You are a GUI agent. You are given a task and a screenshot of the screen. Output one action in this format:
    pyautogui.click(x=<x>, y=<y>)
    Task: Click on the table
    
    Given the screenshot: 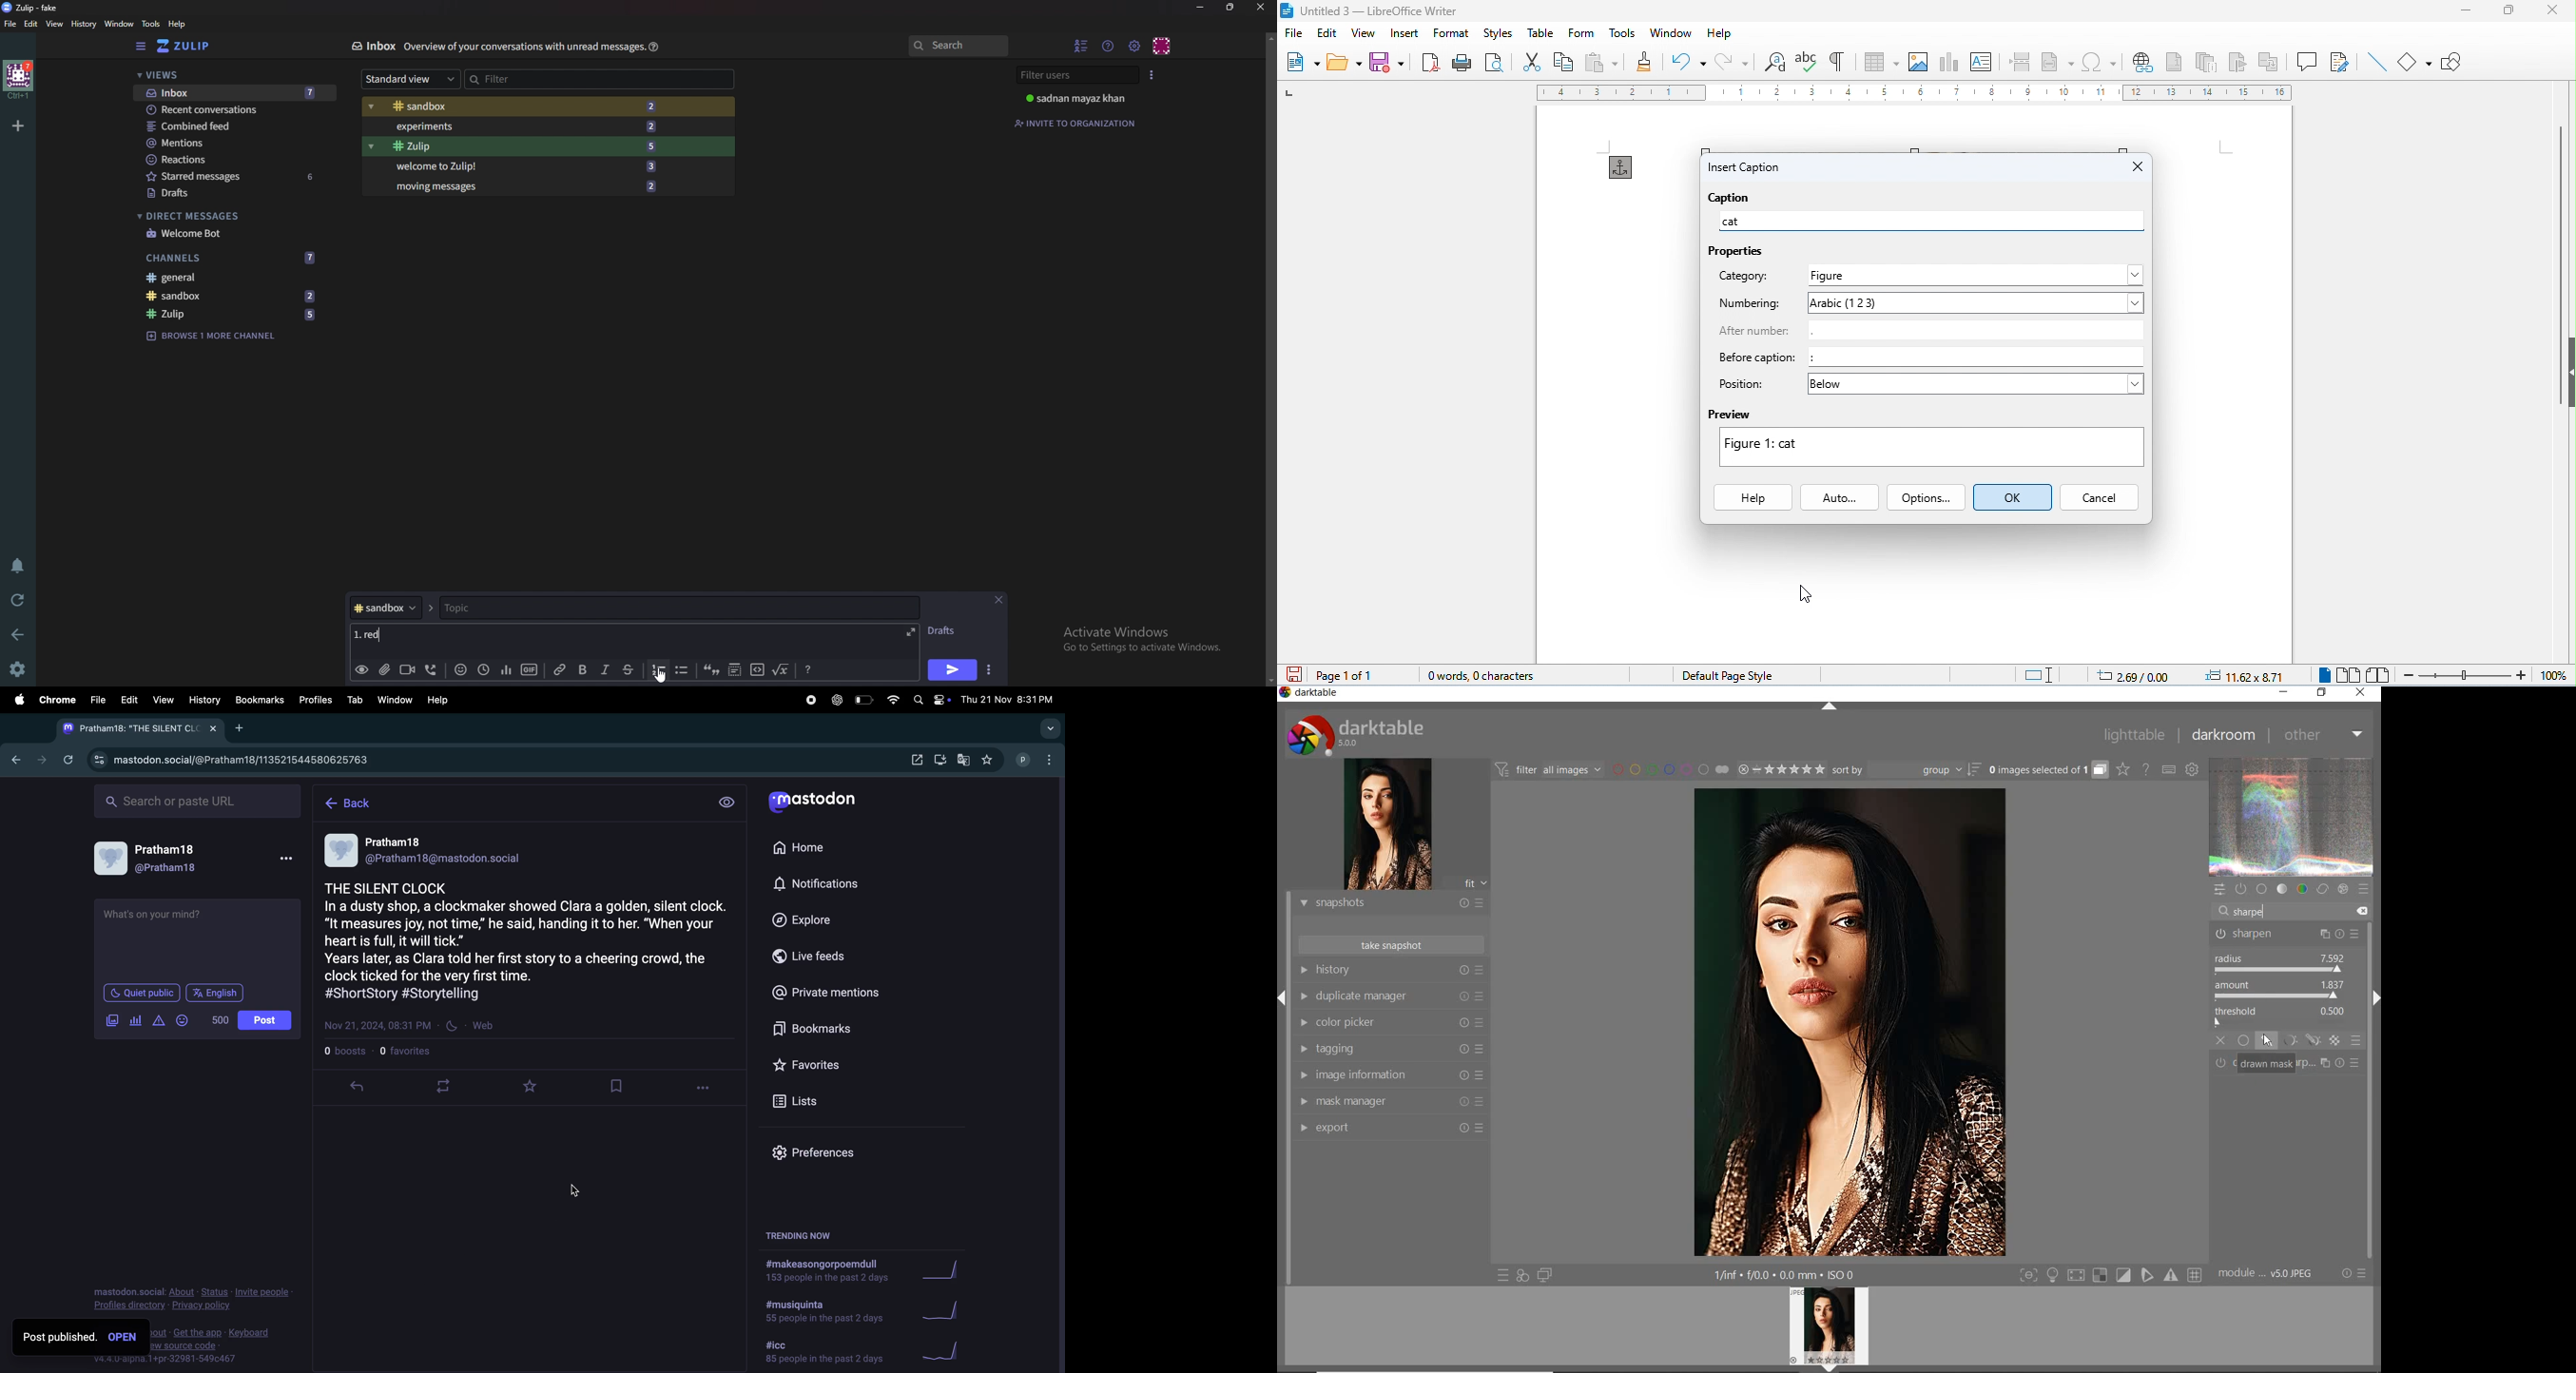 What is the action you would take?
    pyautogui.click(x=1882, y=63)
    